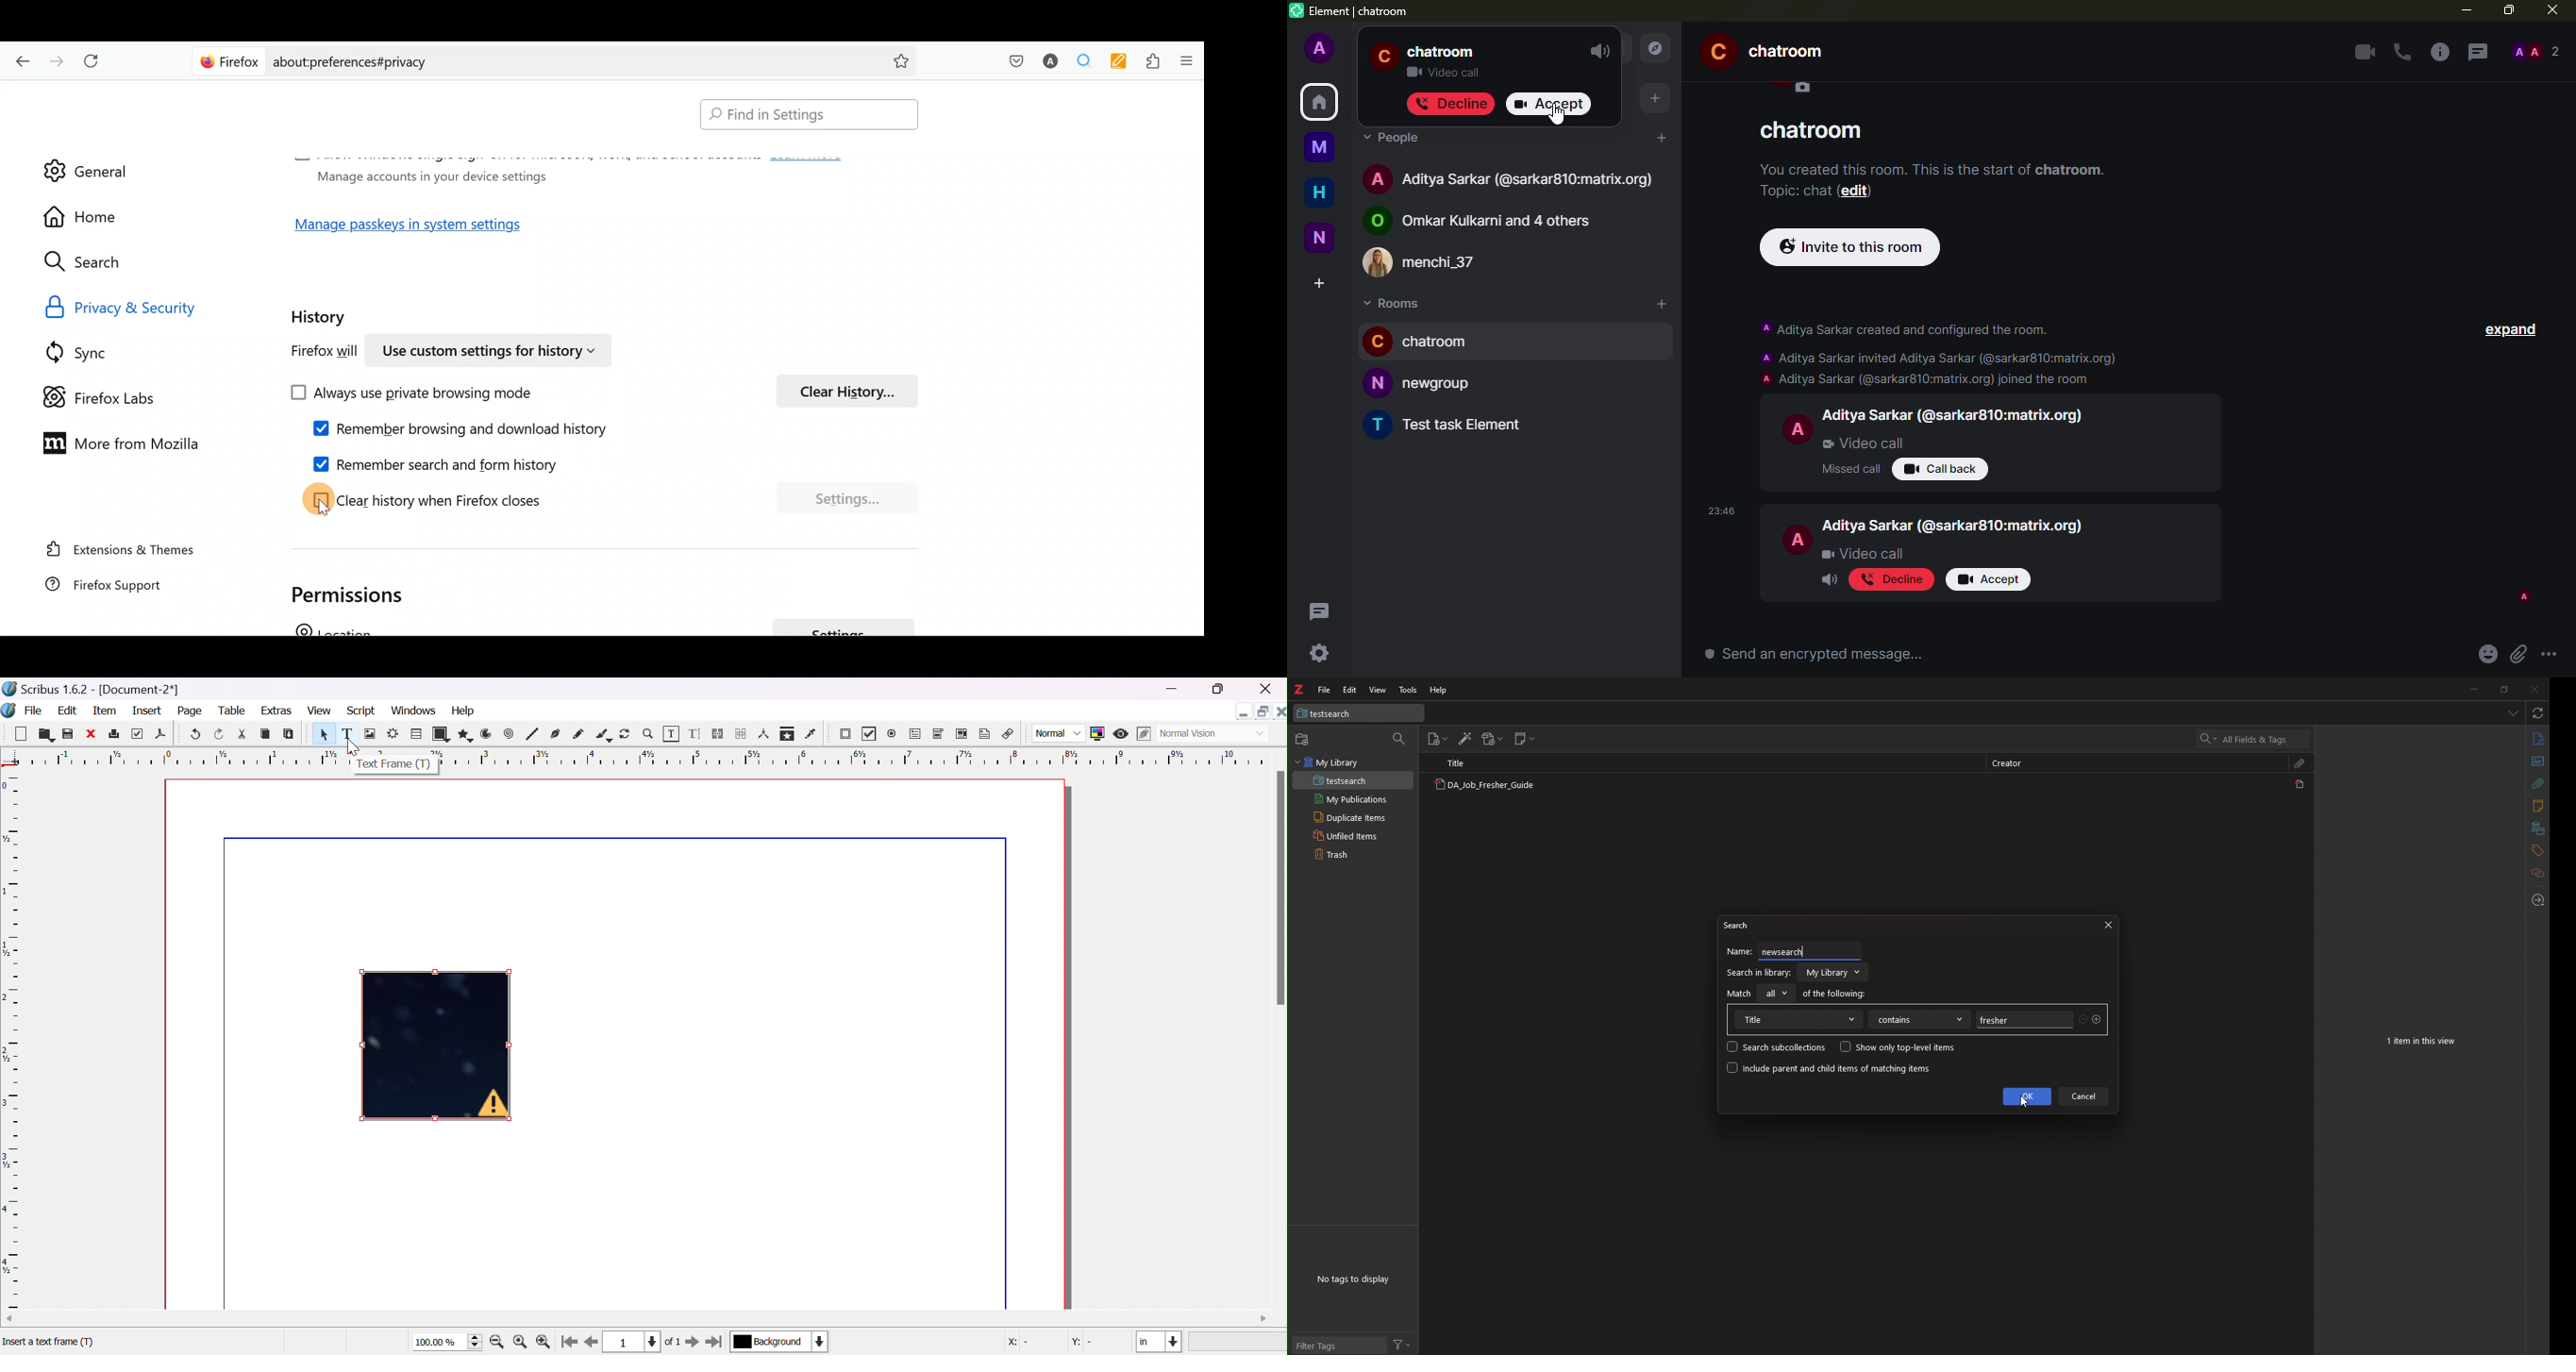 The width and height of the screenshot is (2576, 1372). I want to click on title, so click(1798, 1020).